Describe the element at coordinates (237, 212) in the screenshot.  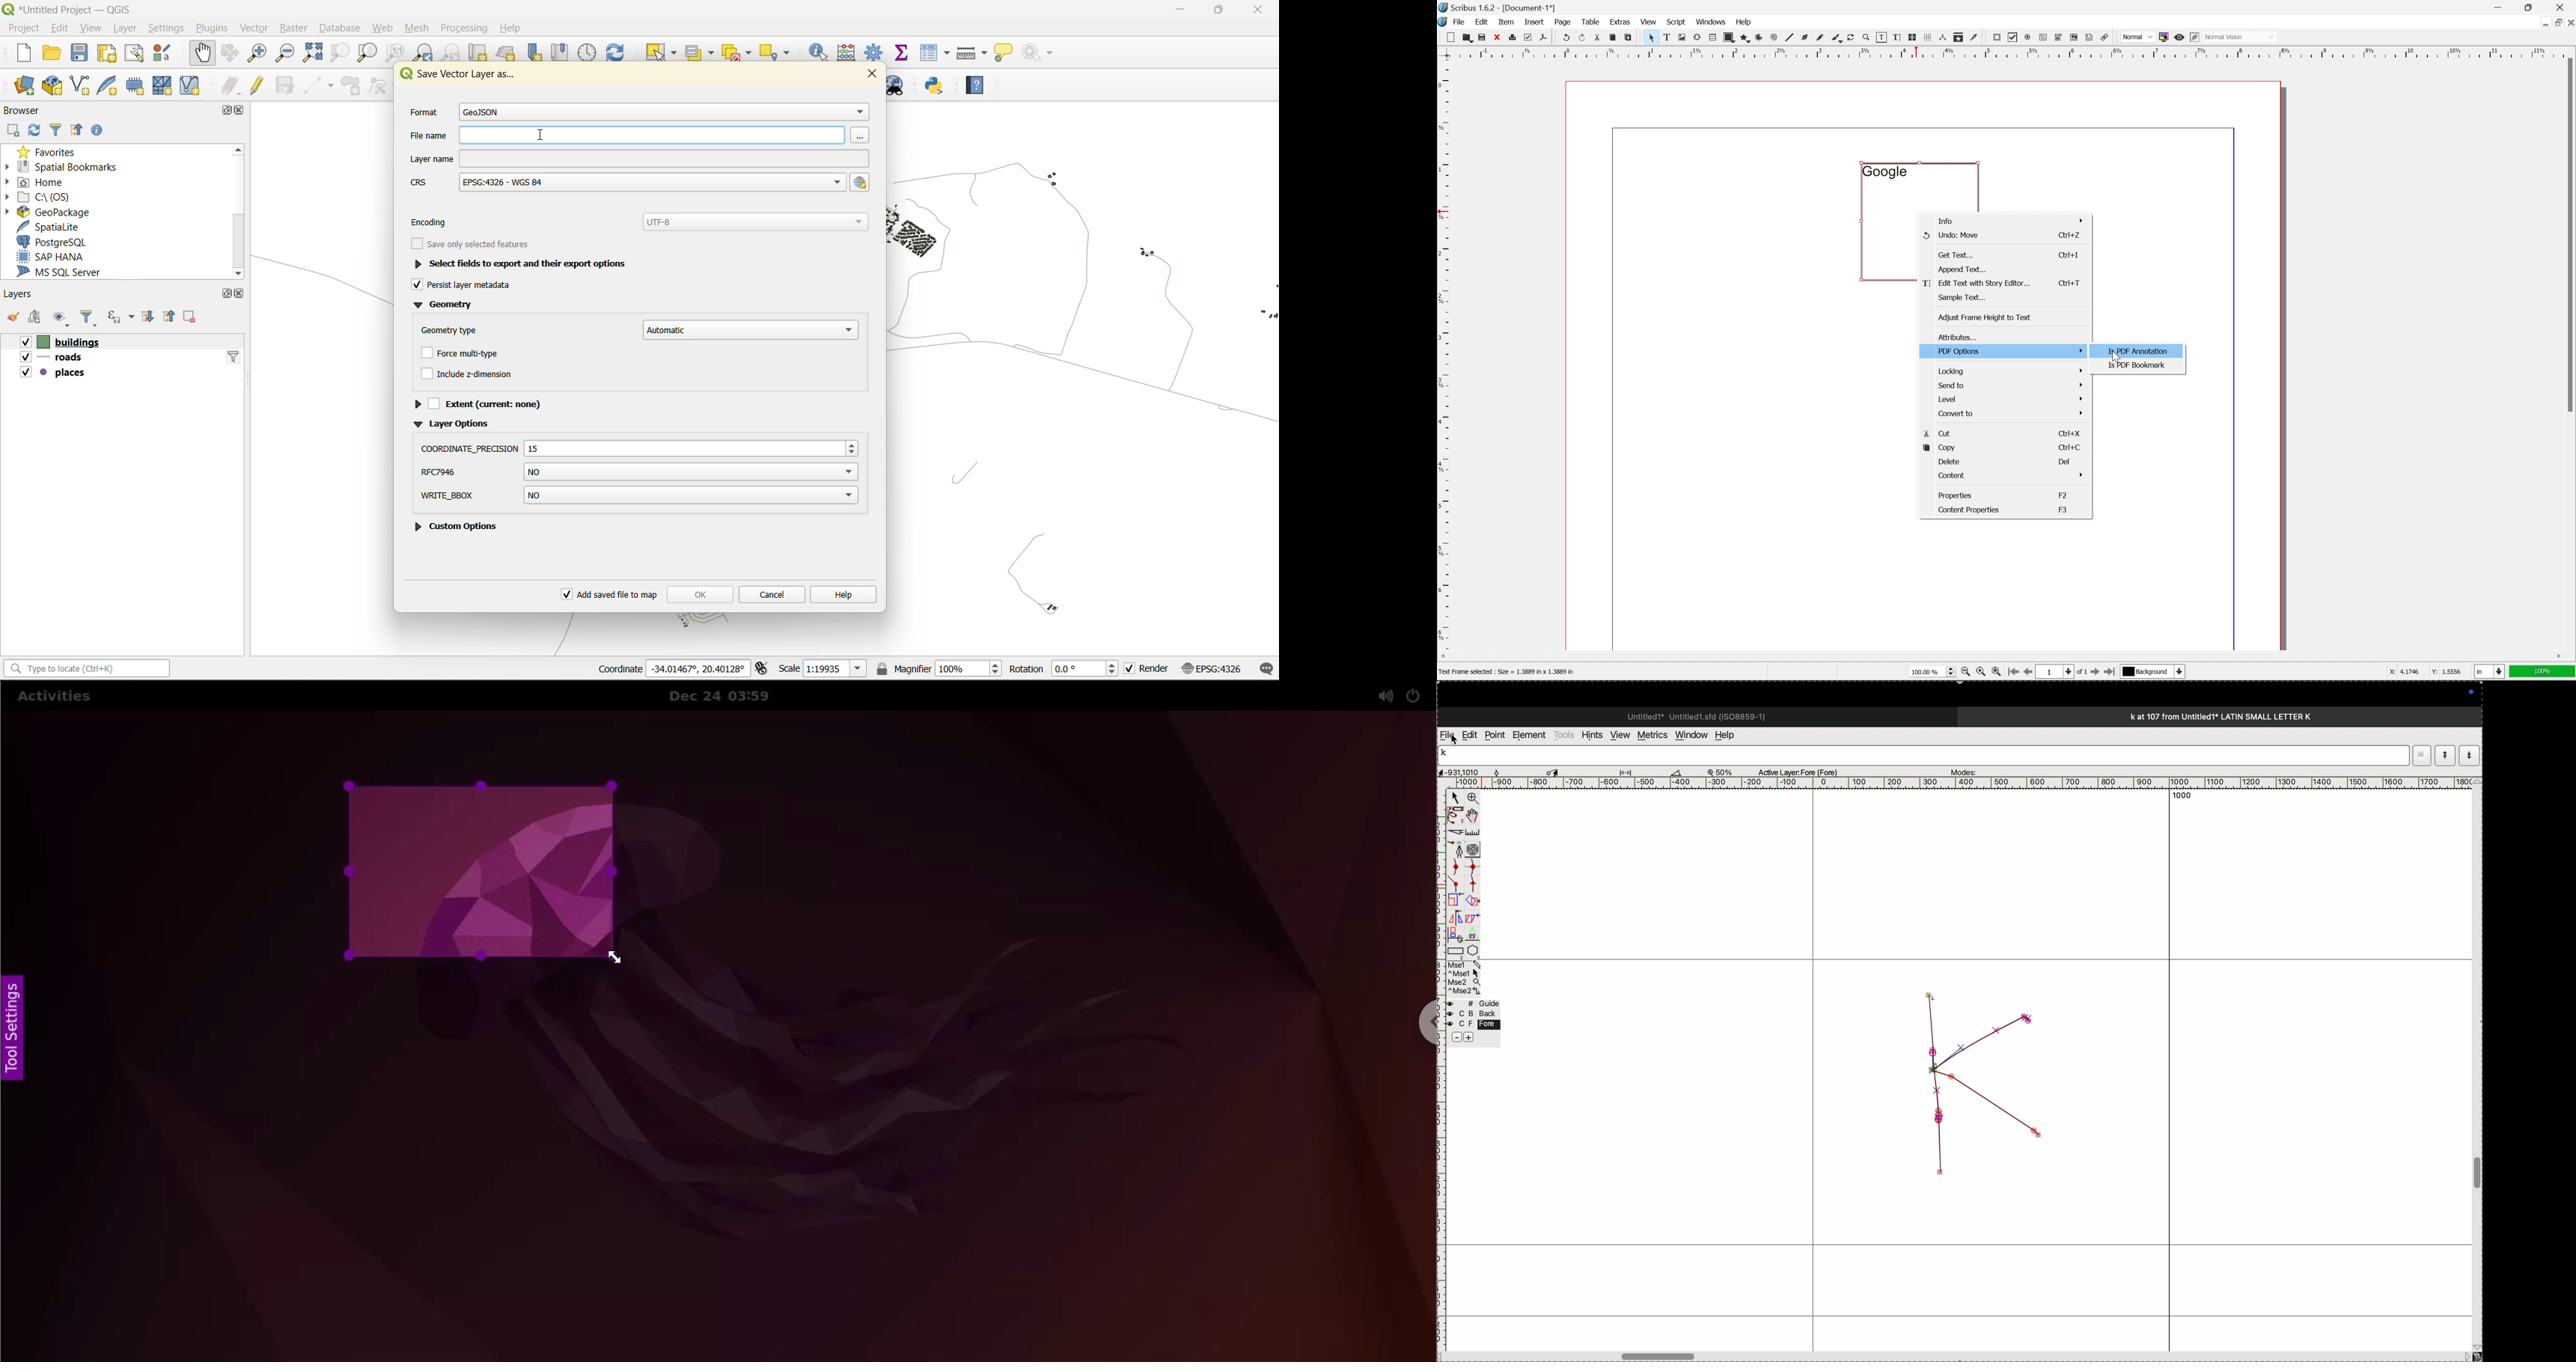
I see `scrollbar` at that location.